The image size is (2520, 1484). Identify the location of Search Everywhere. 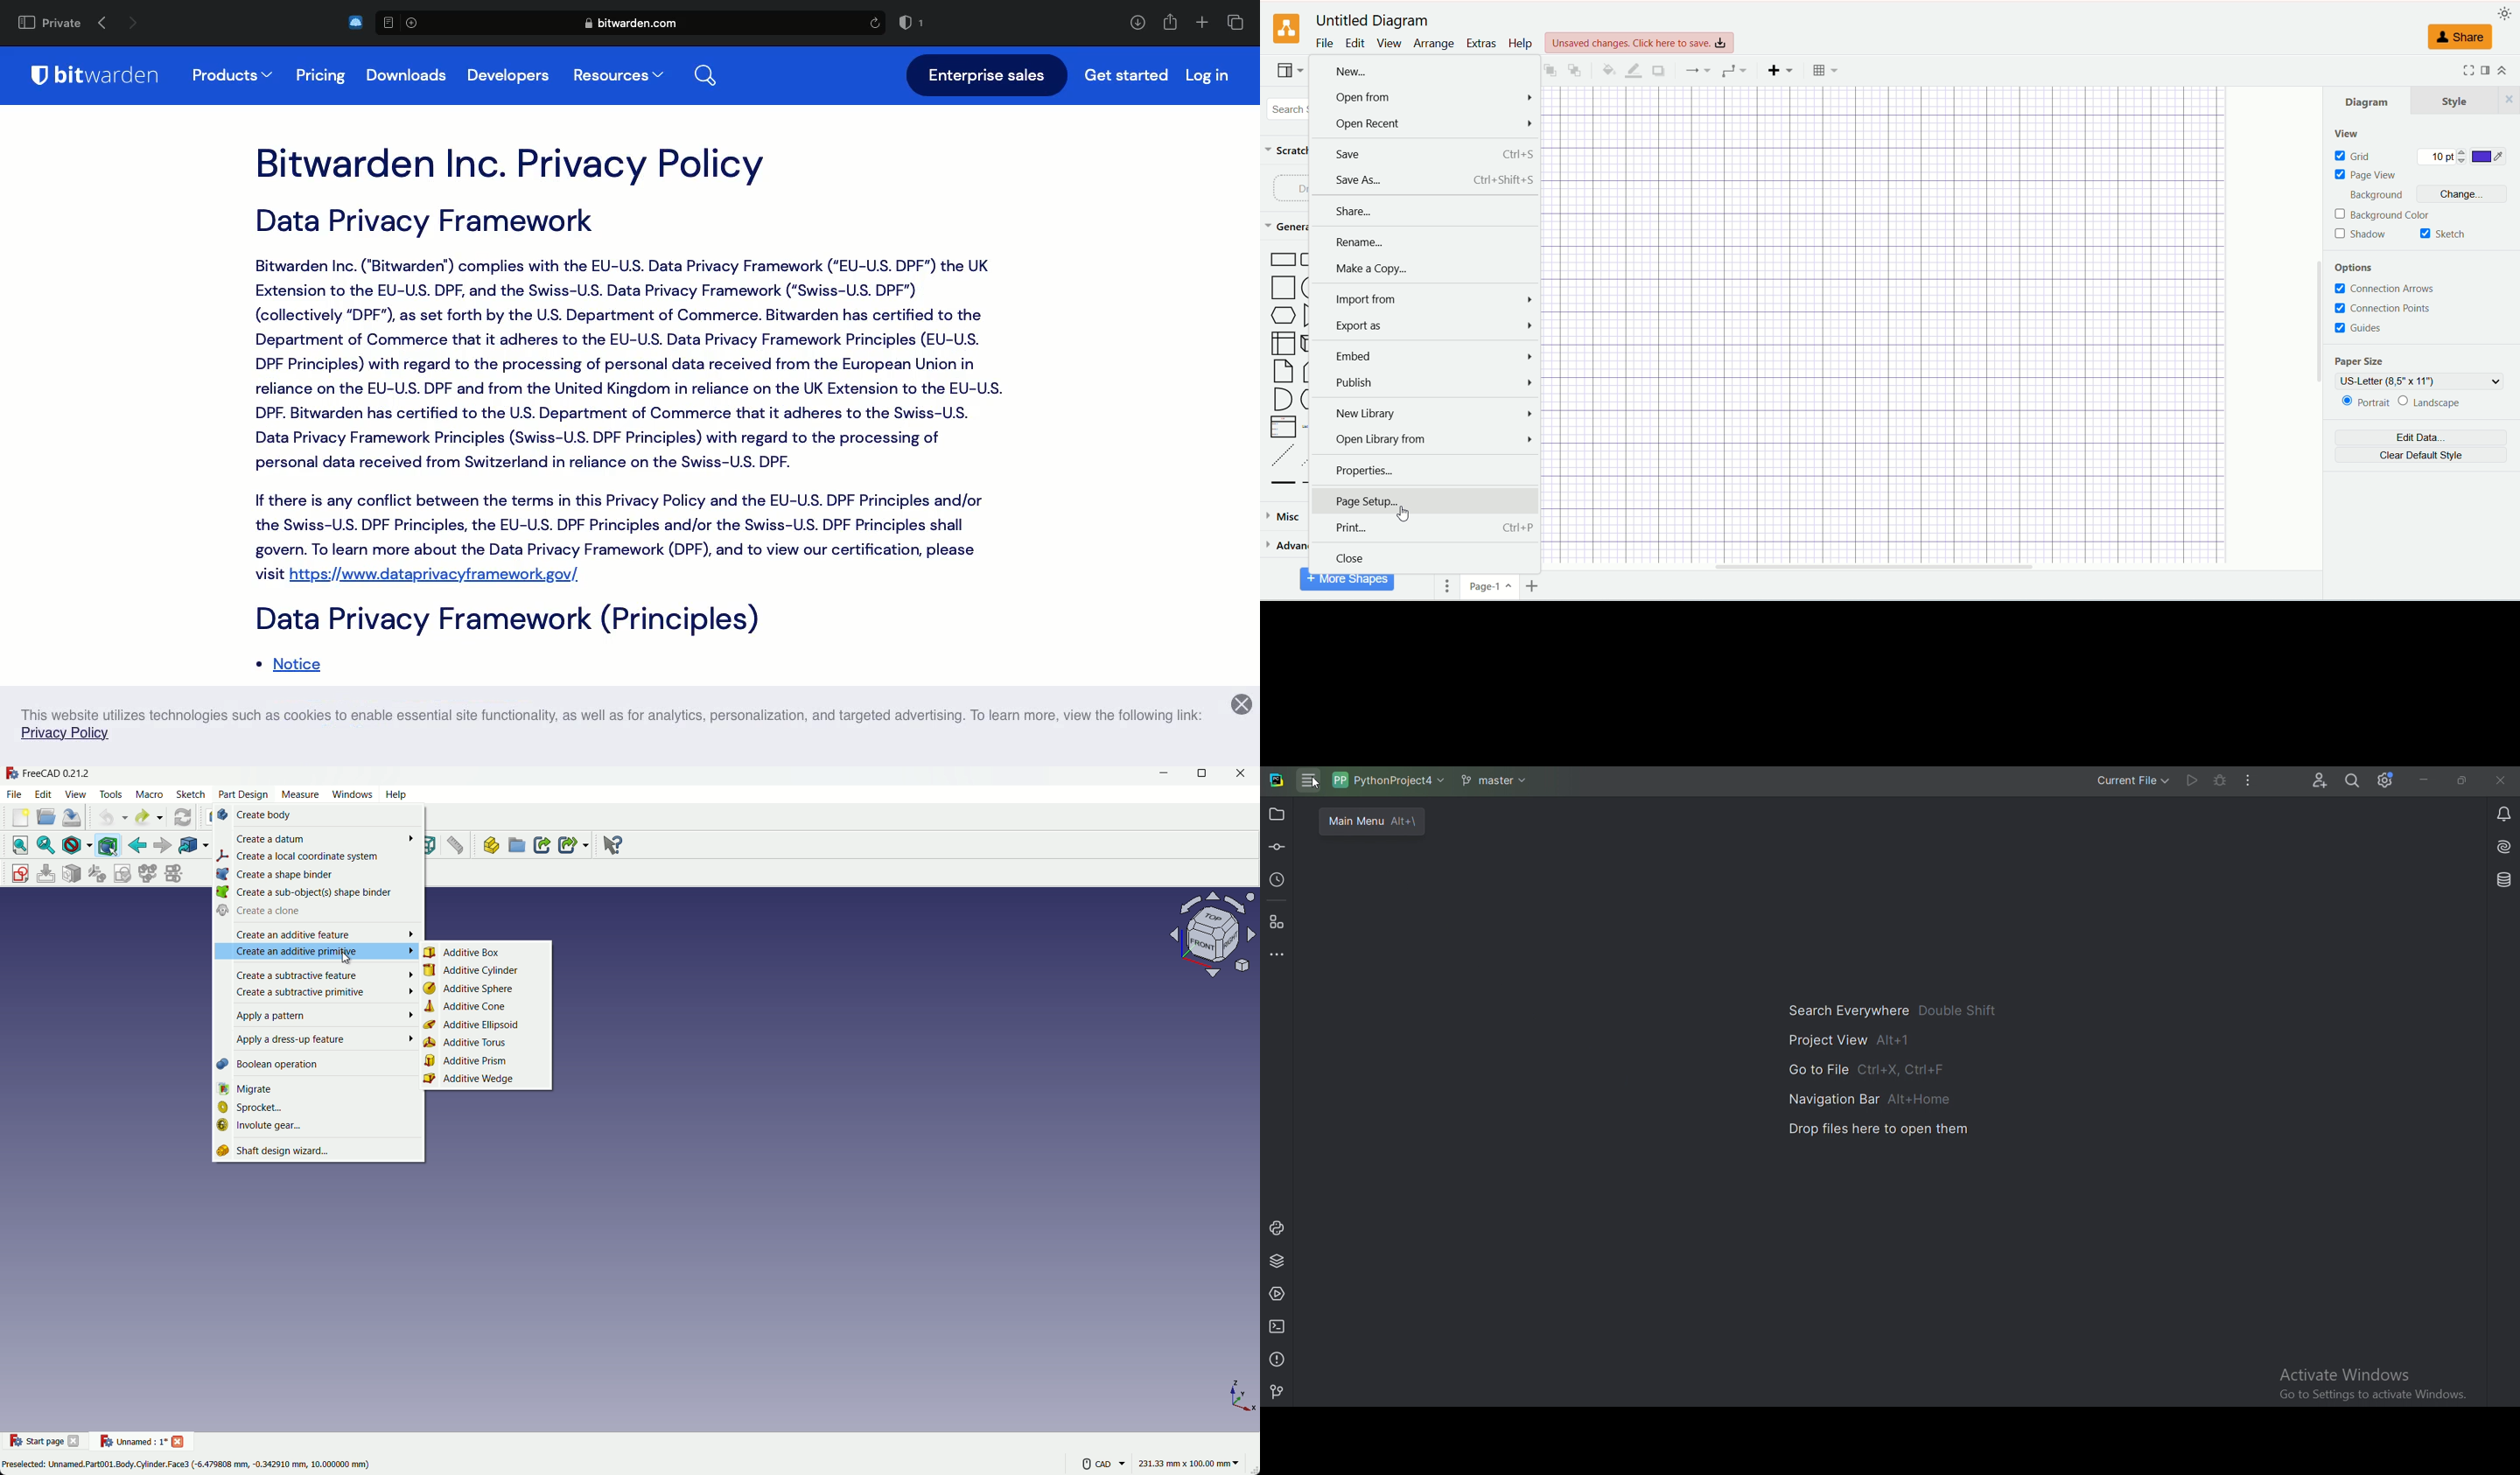
(1889, 1010).